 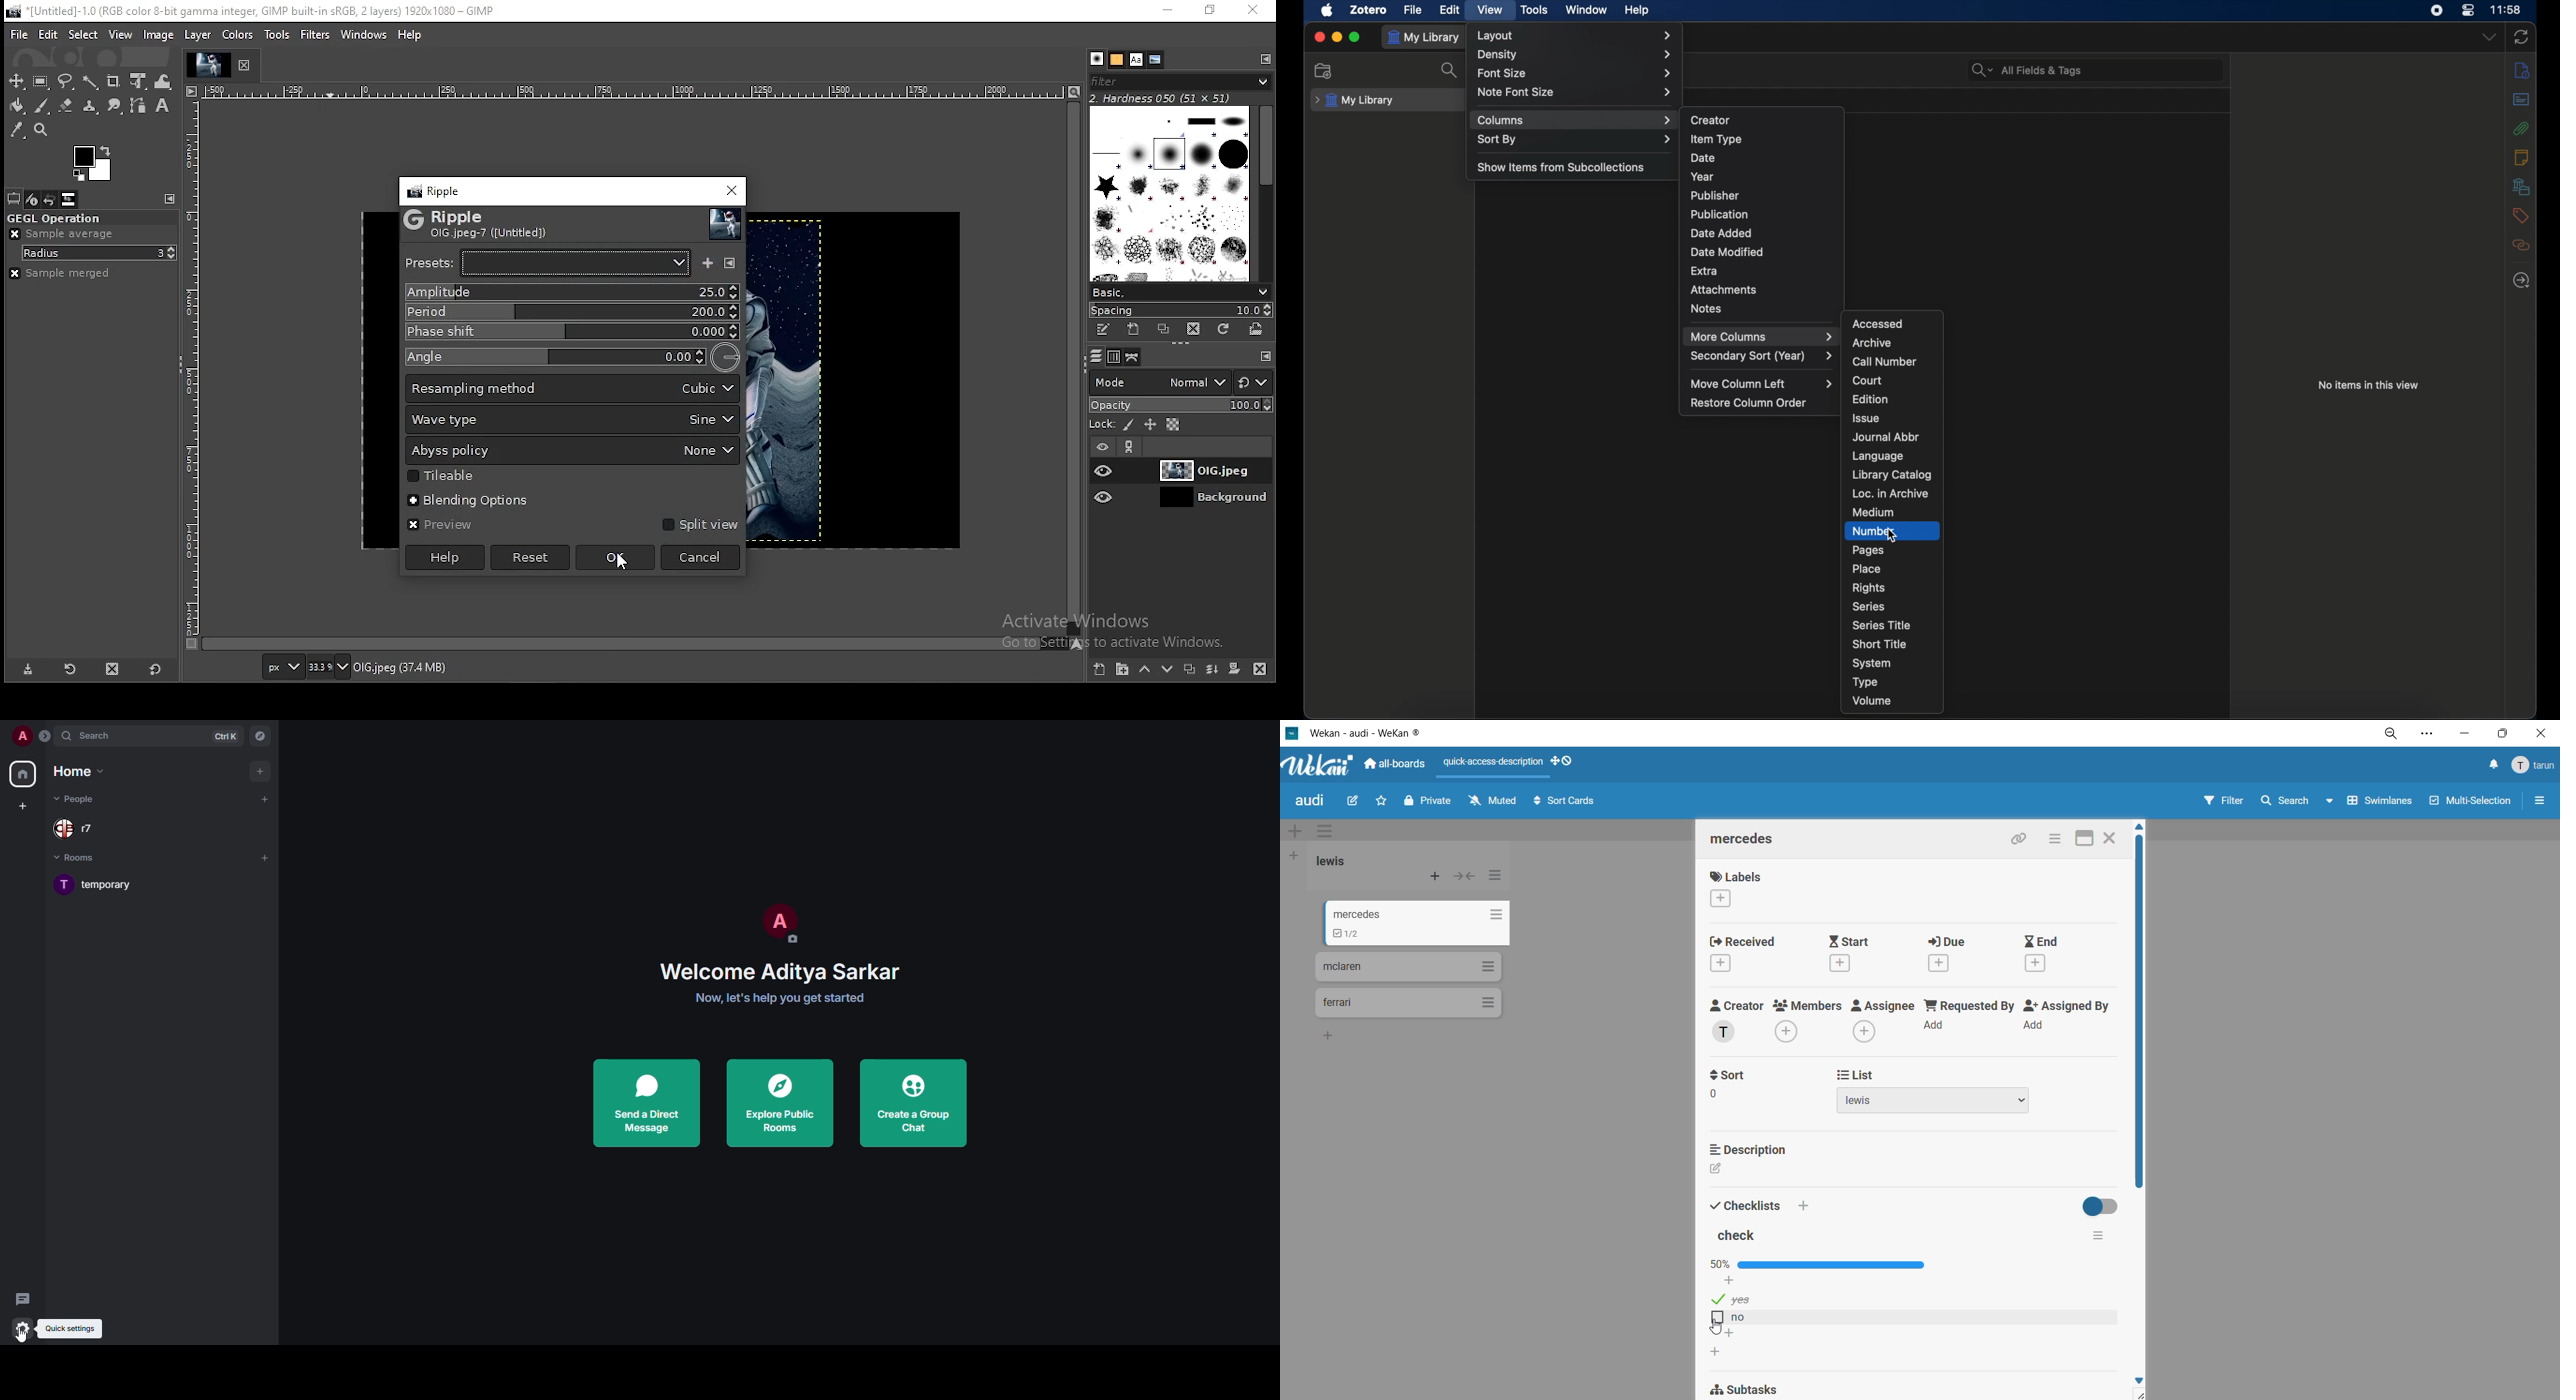 I want to click on cards, so click(x=1422, y=923).